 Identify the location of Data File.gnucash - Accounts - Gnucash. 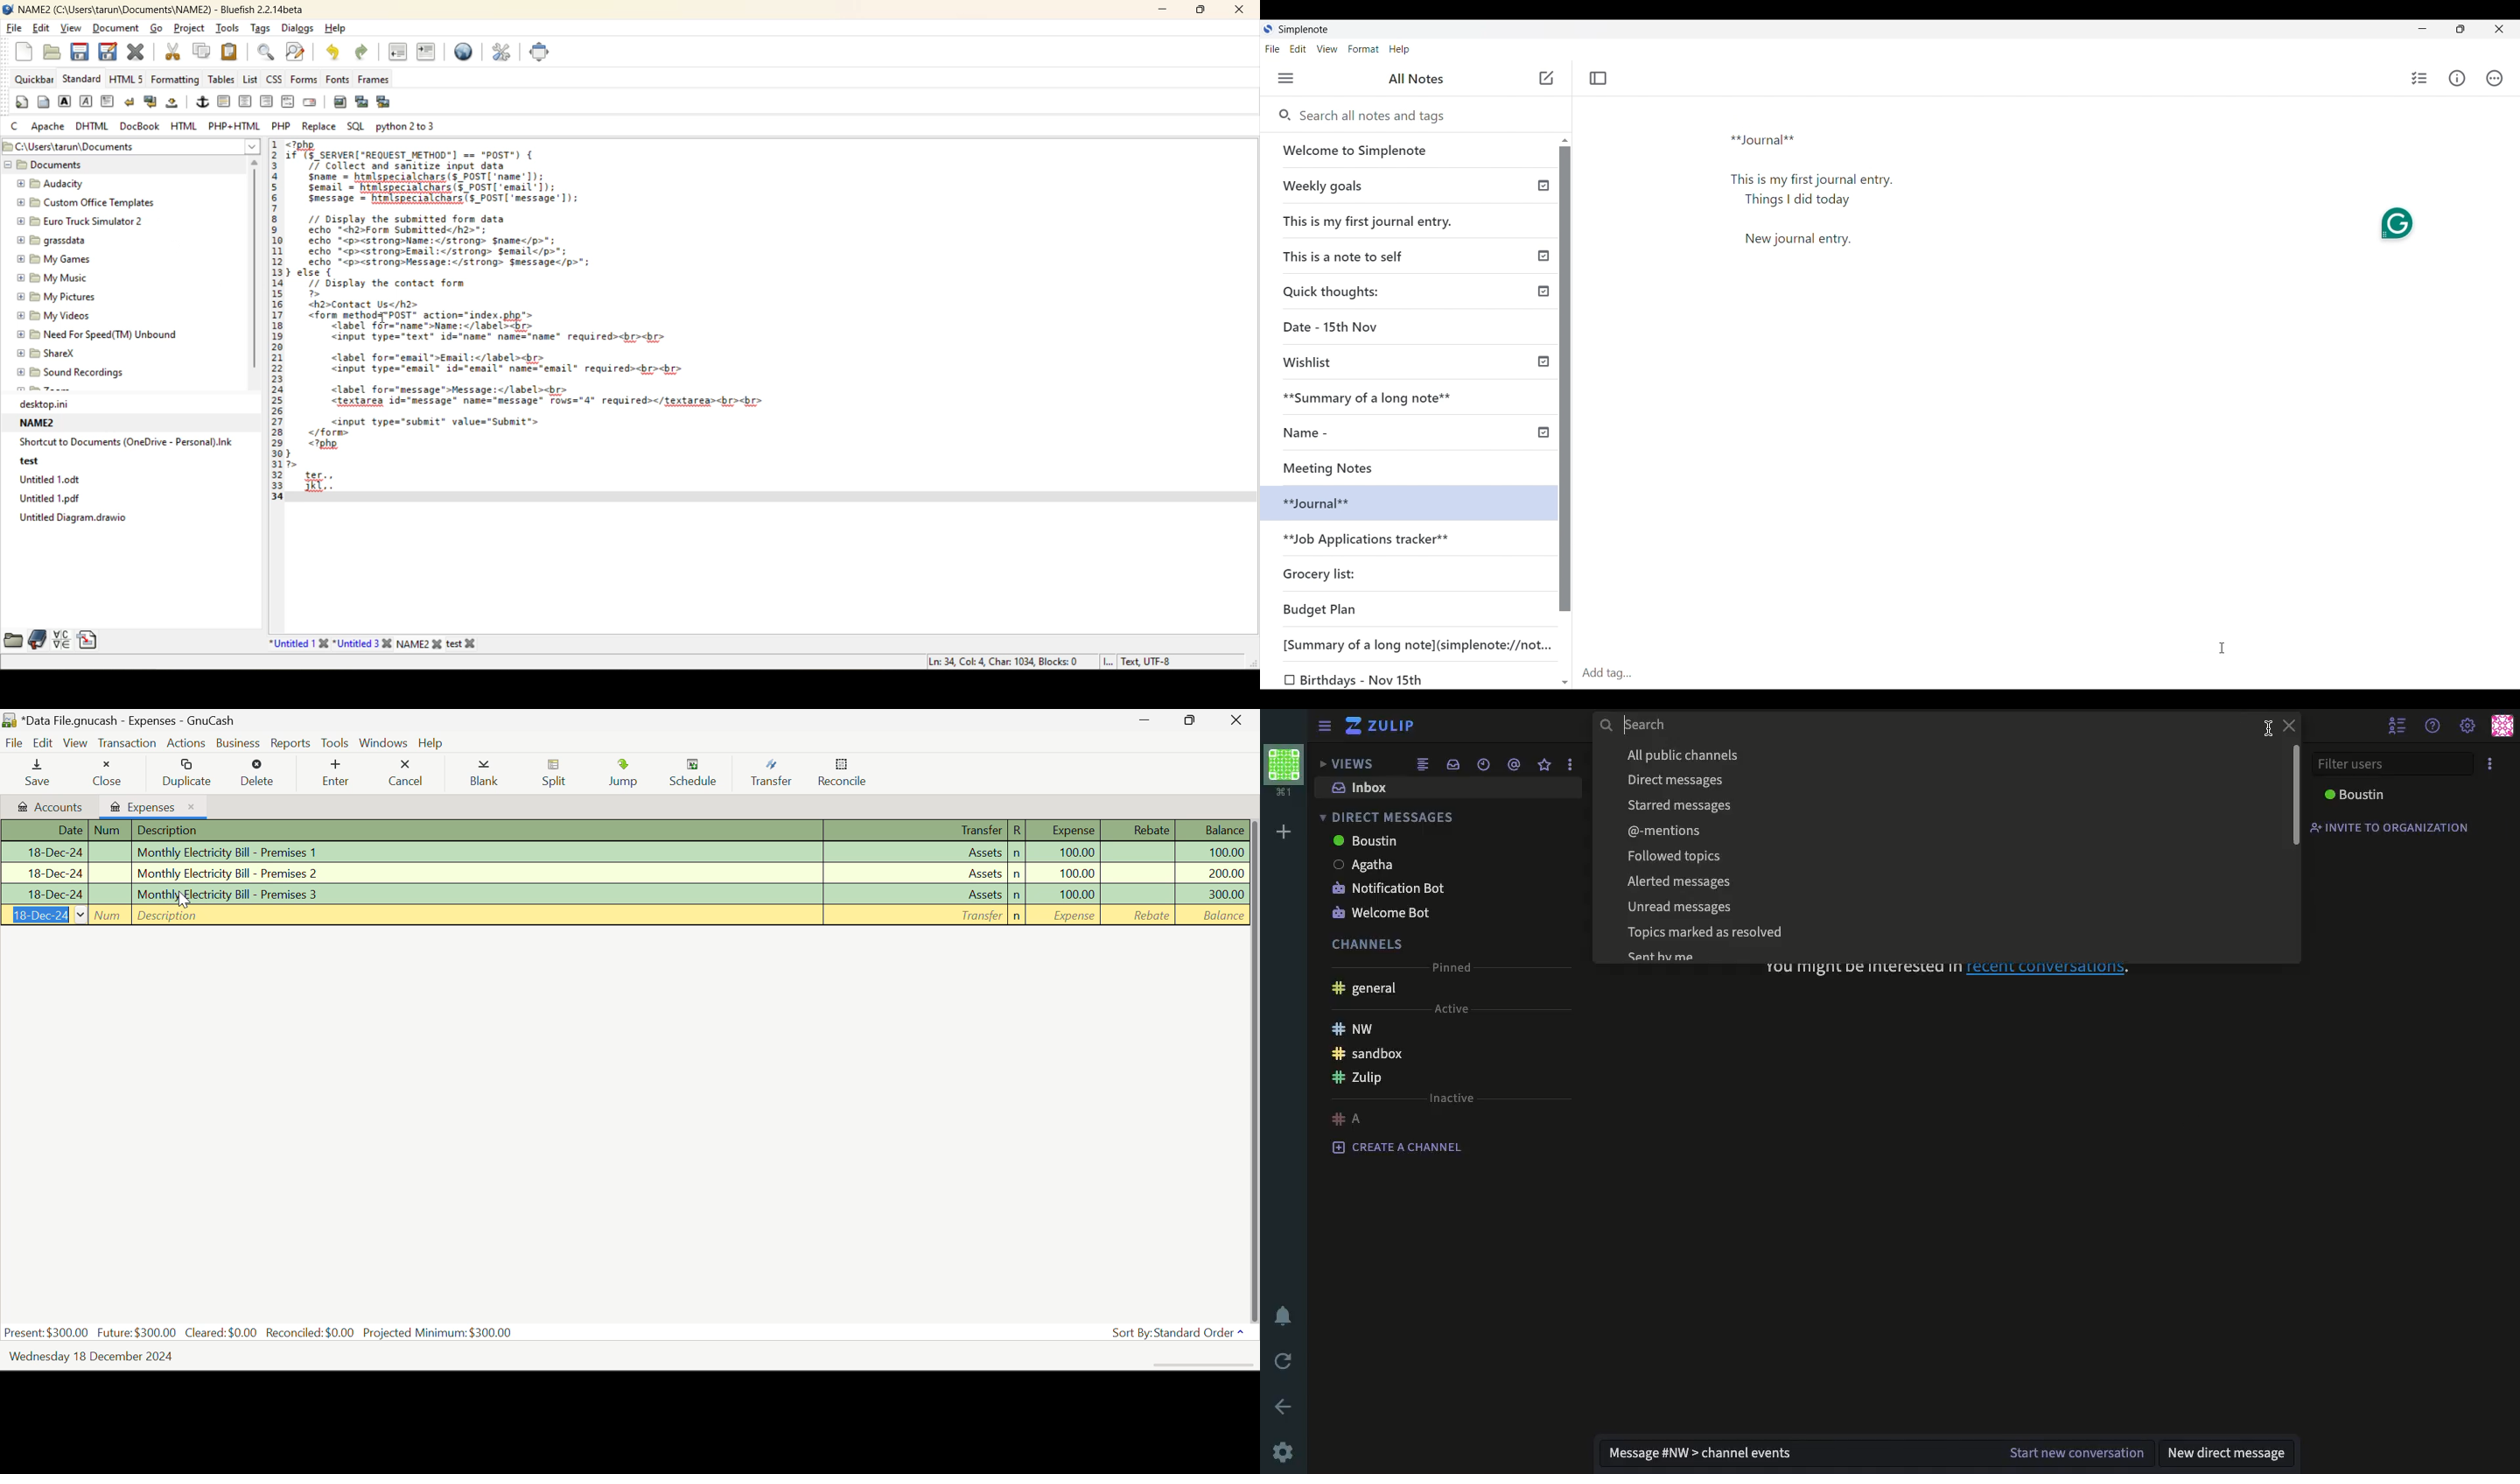
(130, 721).